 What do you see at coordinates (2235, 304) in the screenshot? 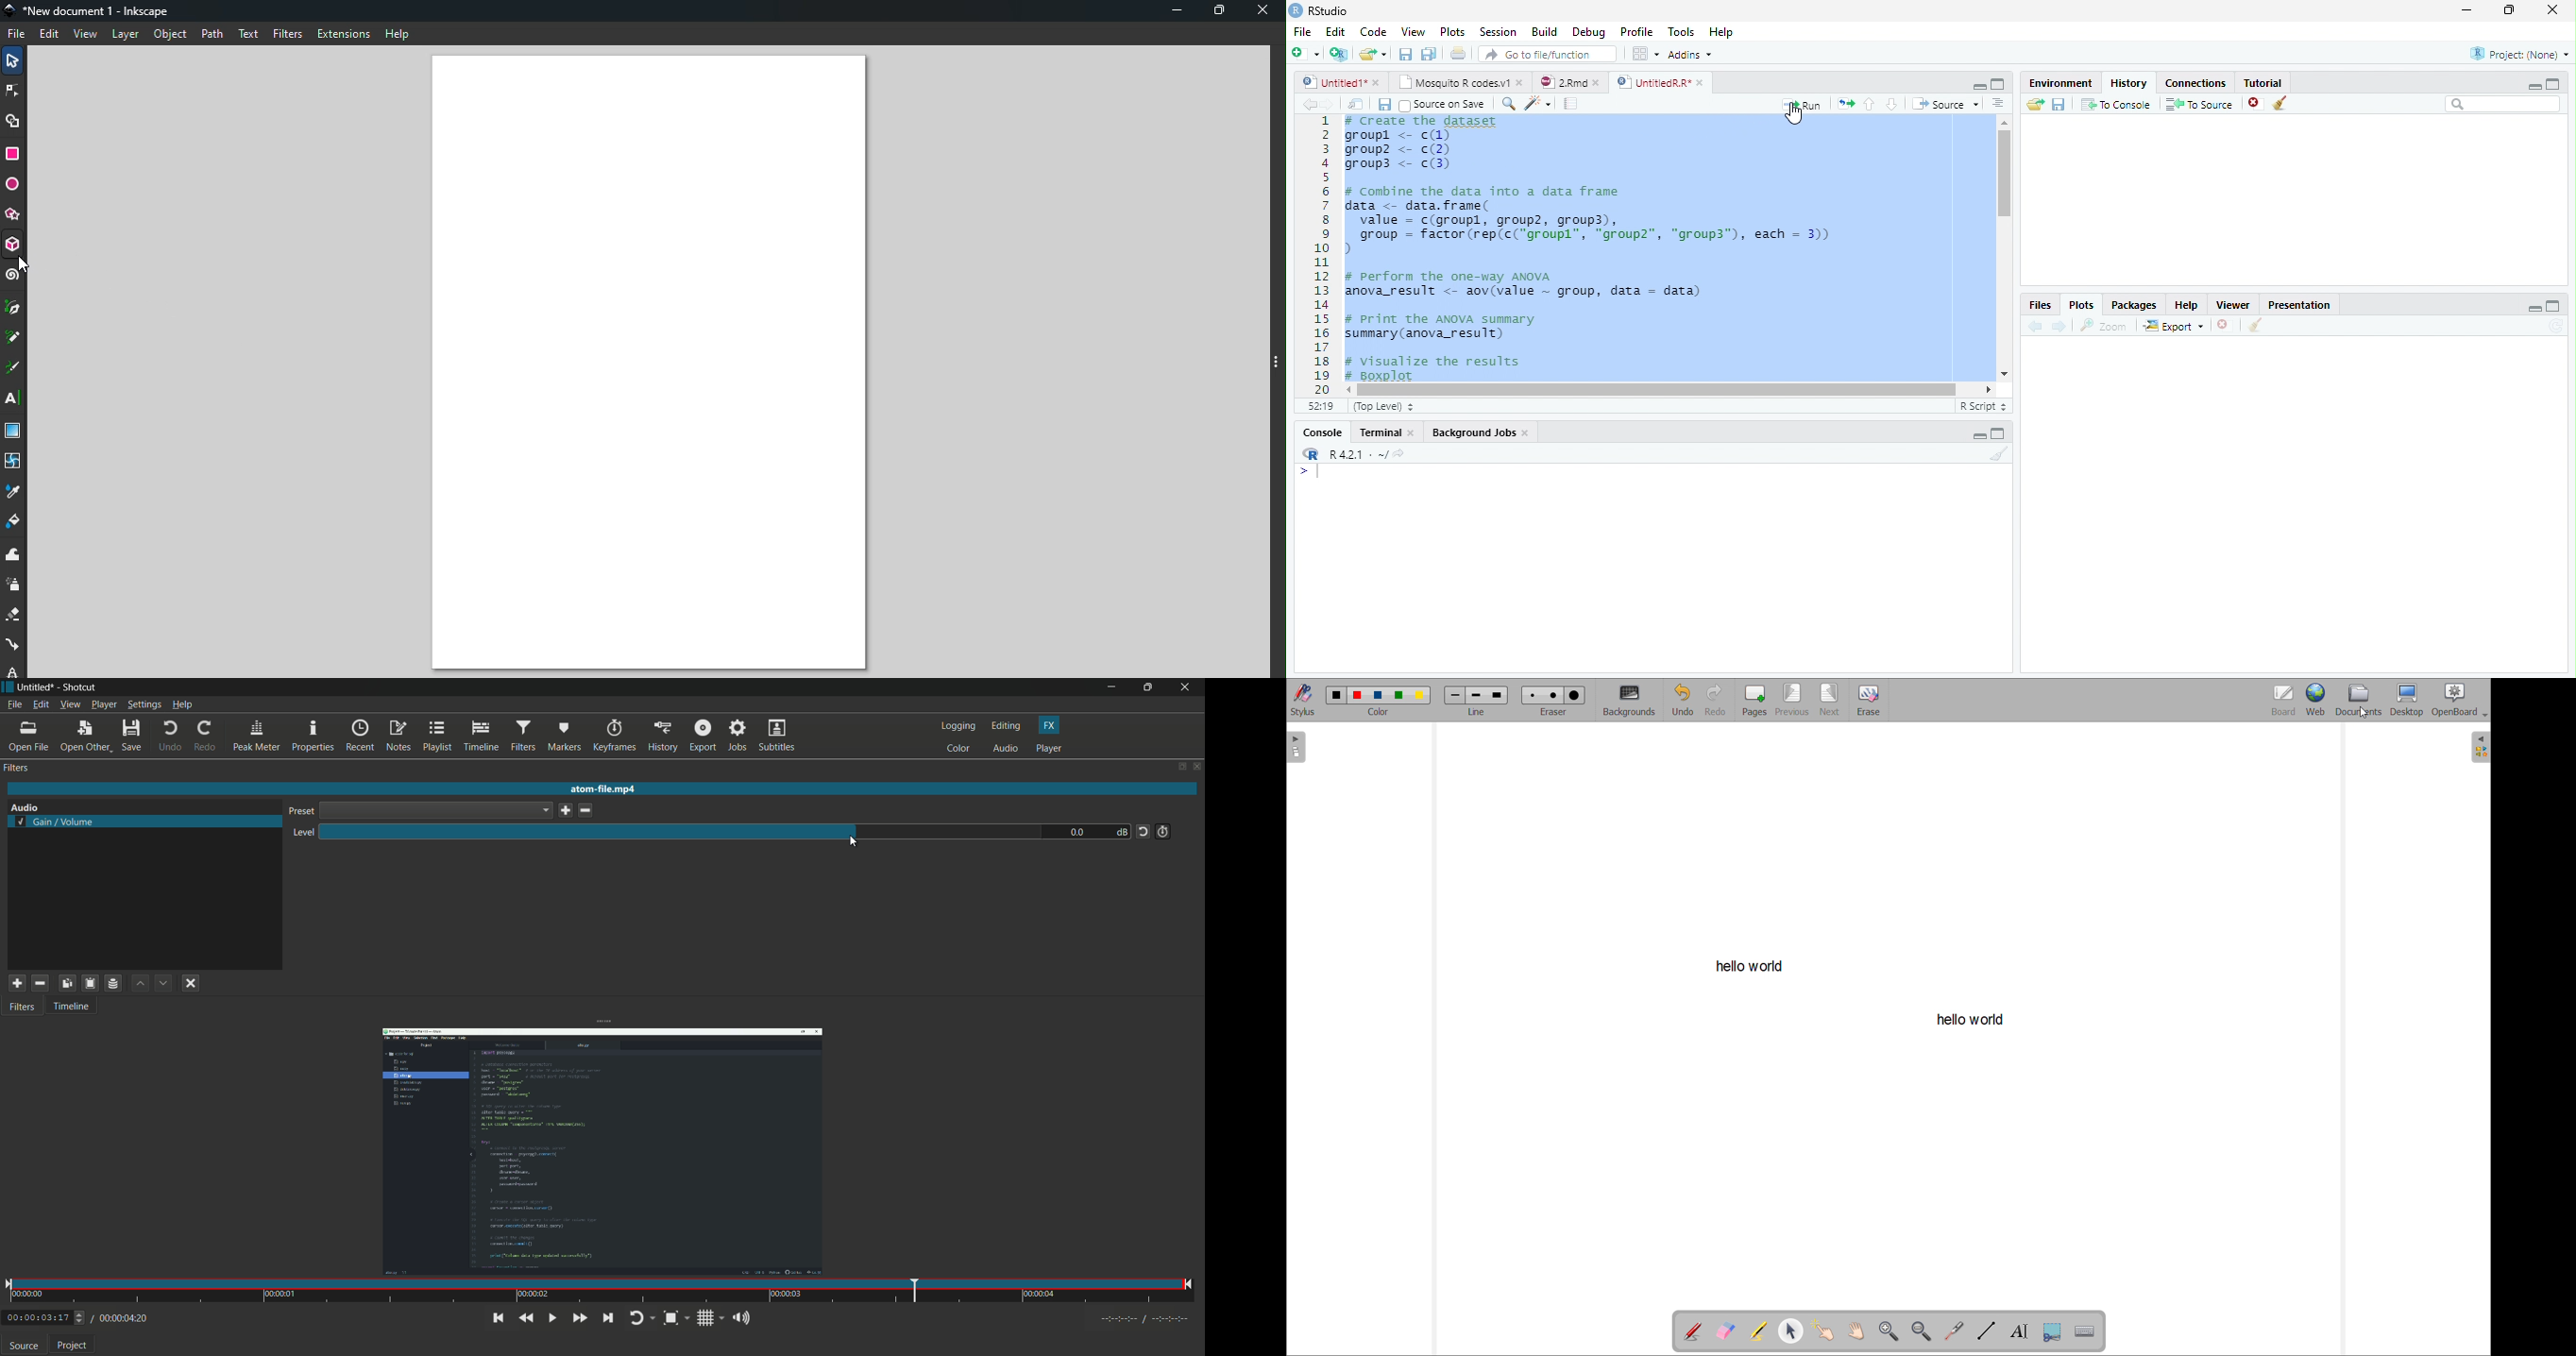
I see `Viewer` at bounding box center [2235, 304].